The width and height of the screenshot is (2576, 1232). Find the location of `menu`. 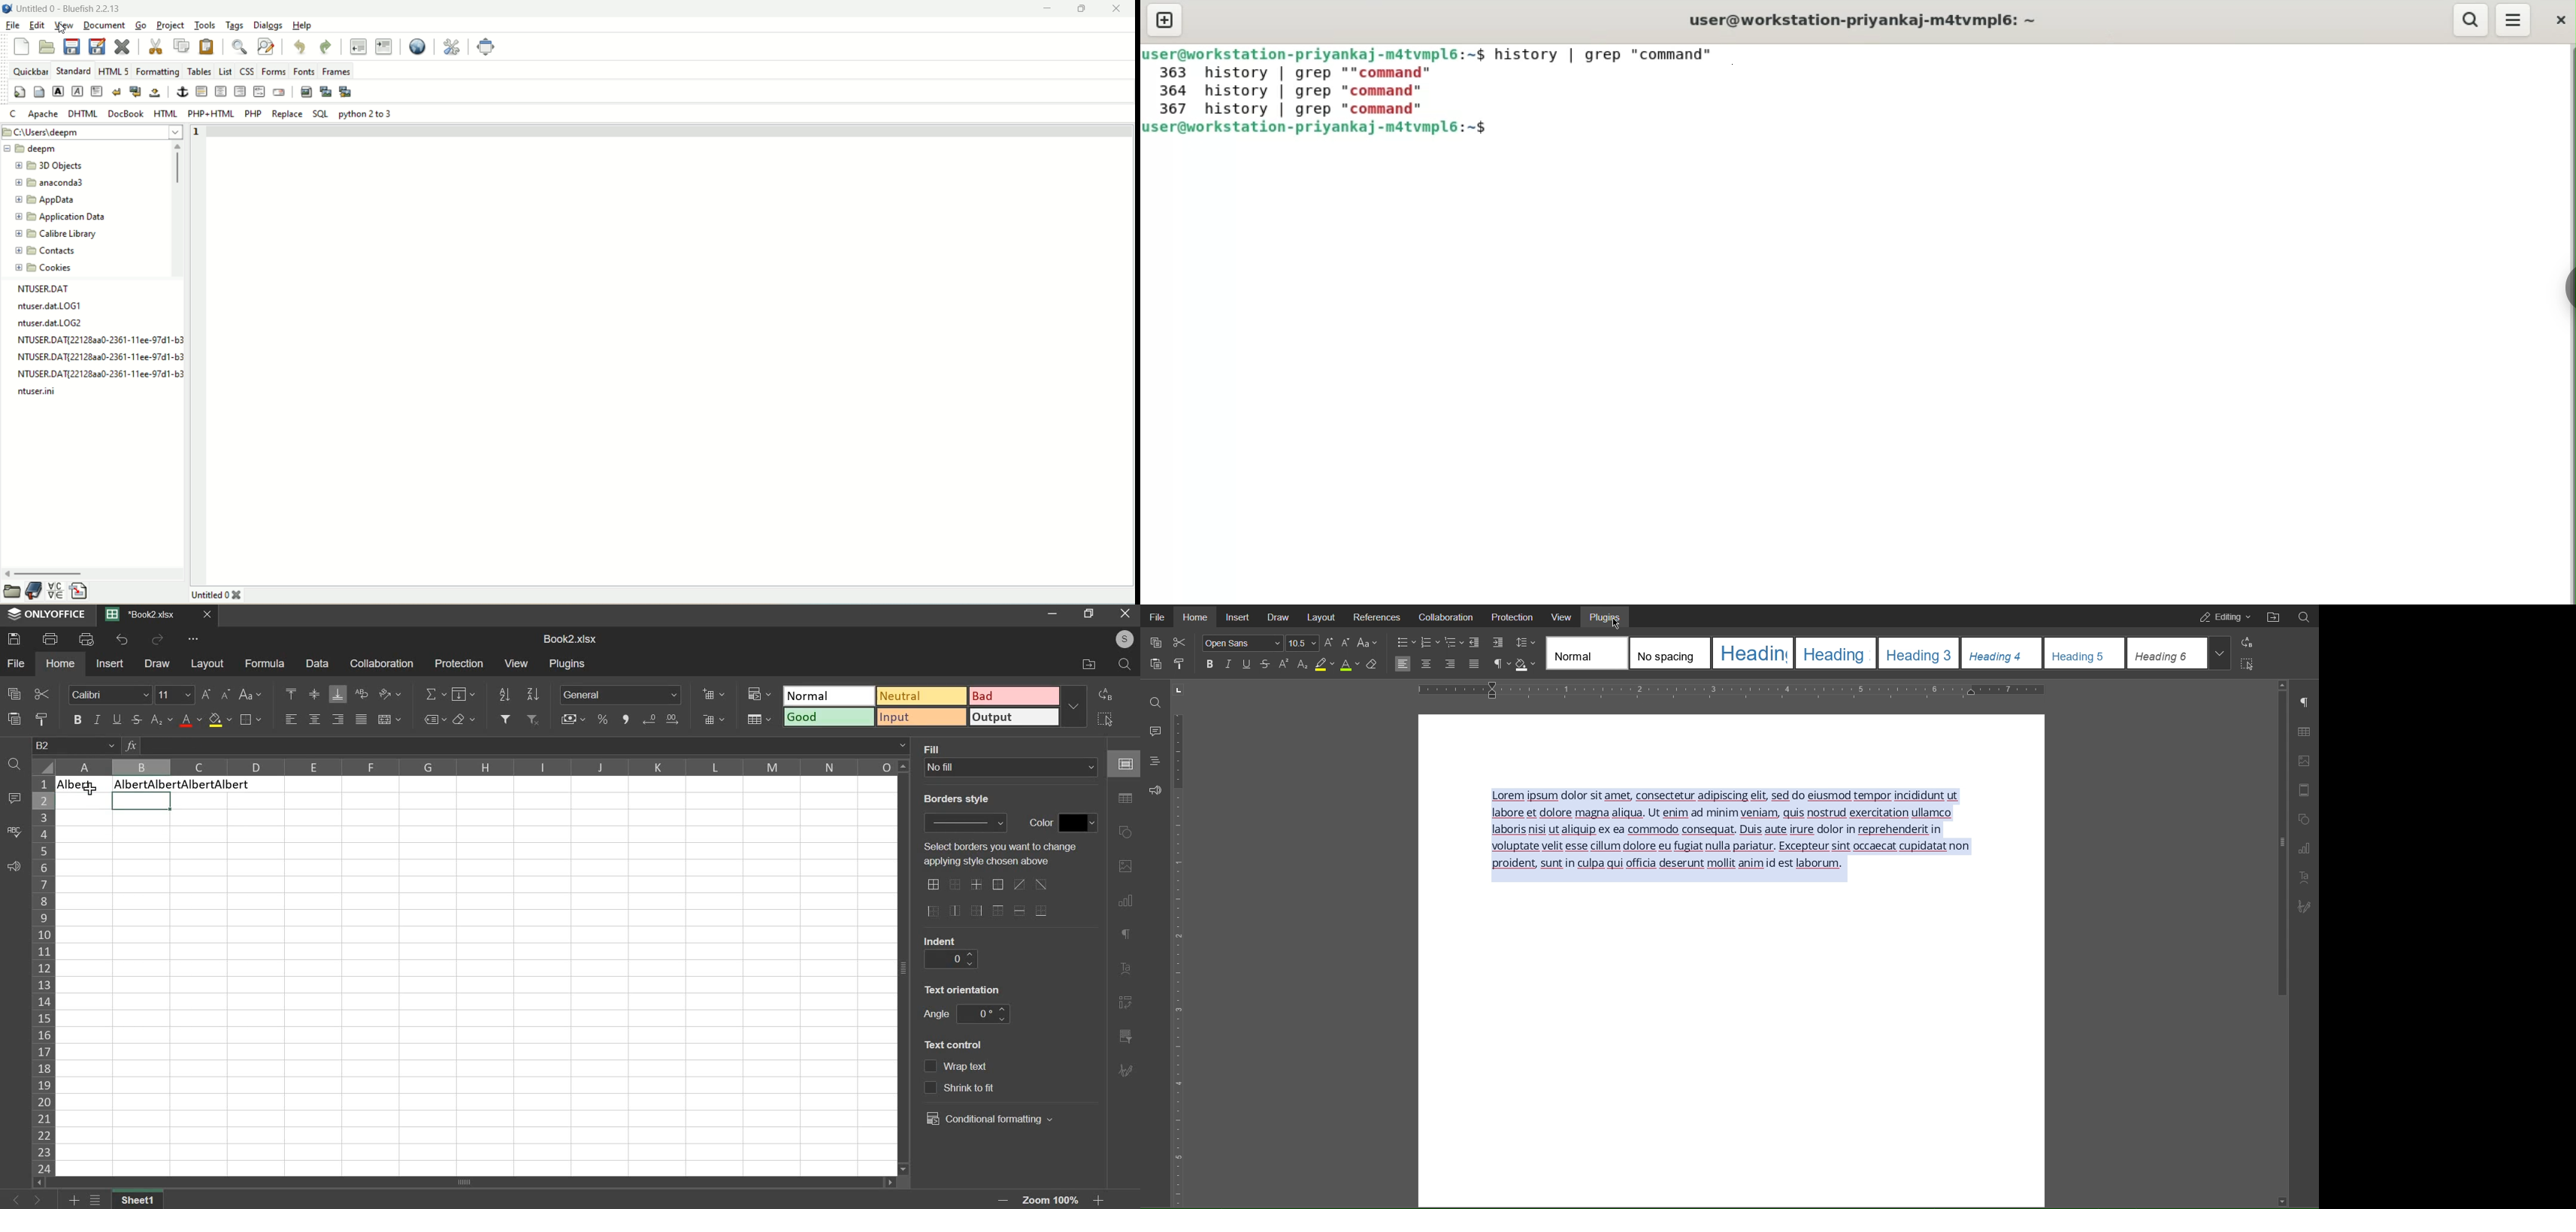

menu is located at coordinates (2512, 20).